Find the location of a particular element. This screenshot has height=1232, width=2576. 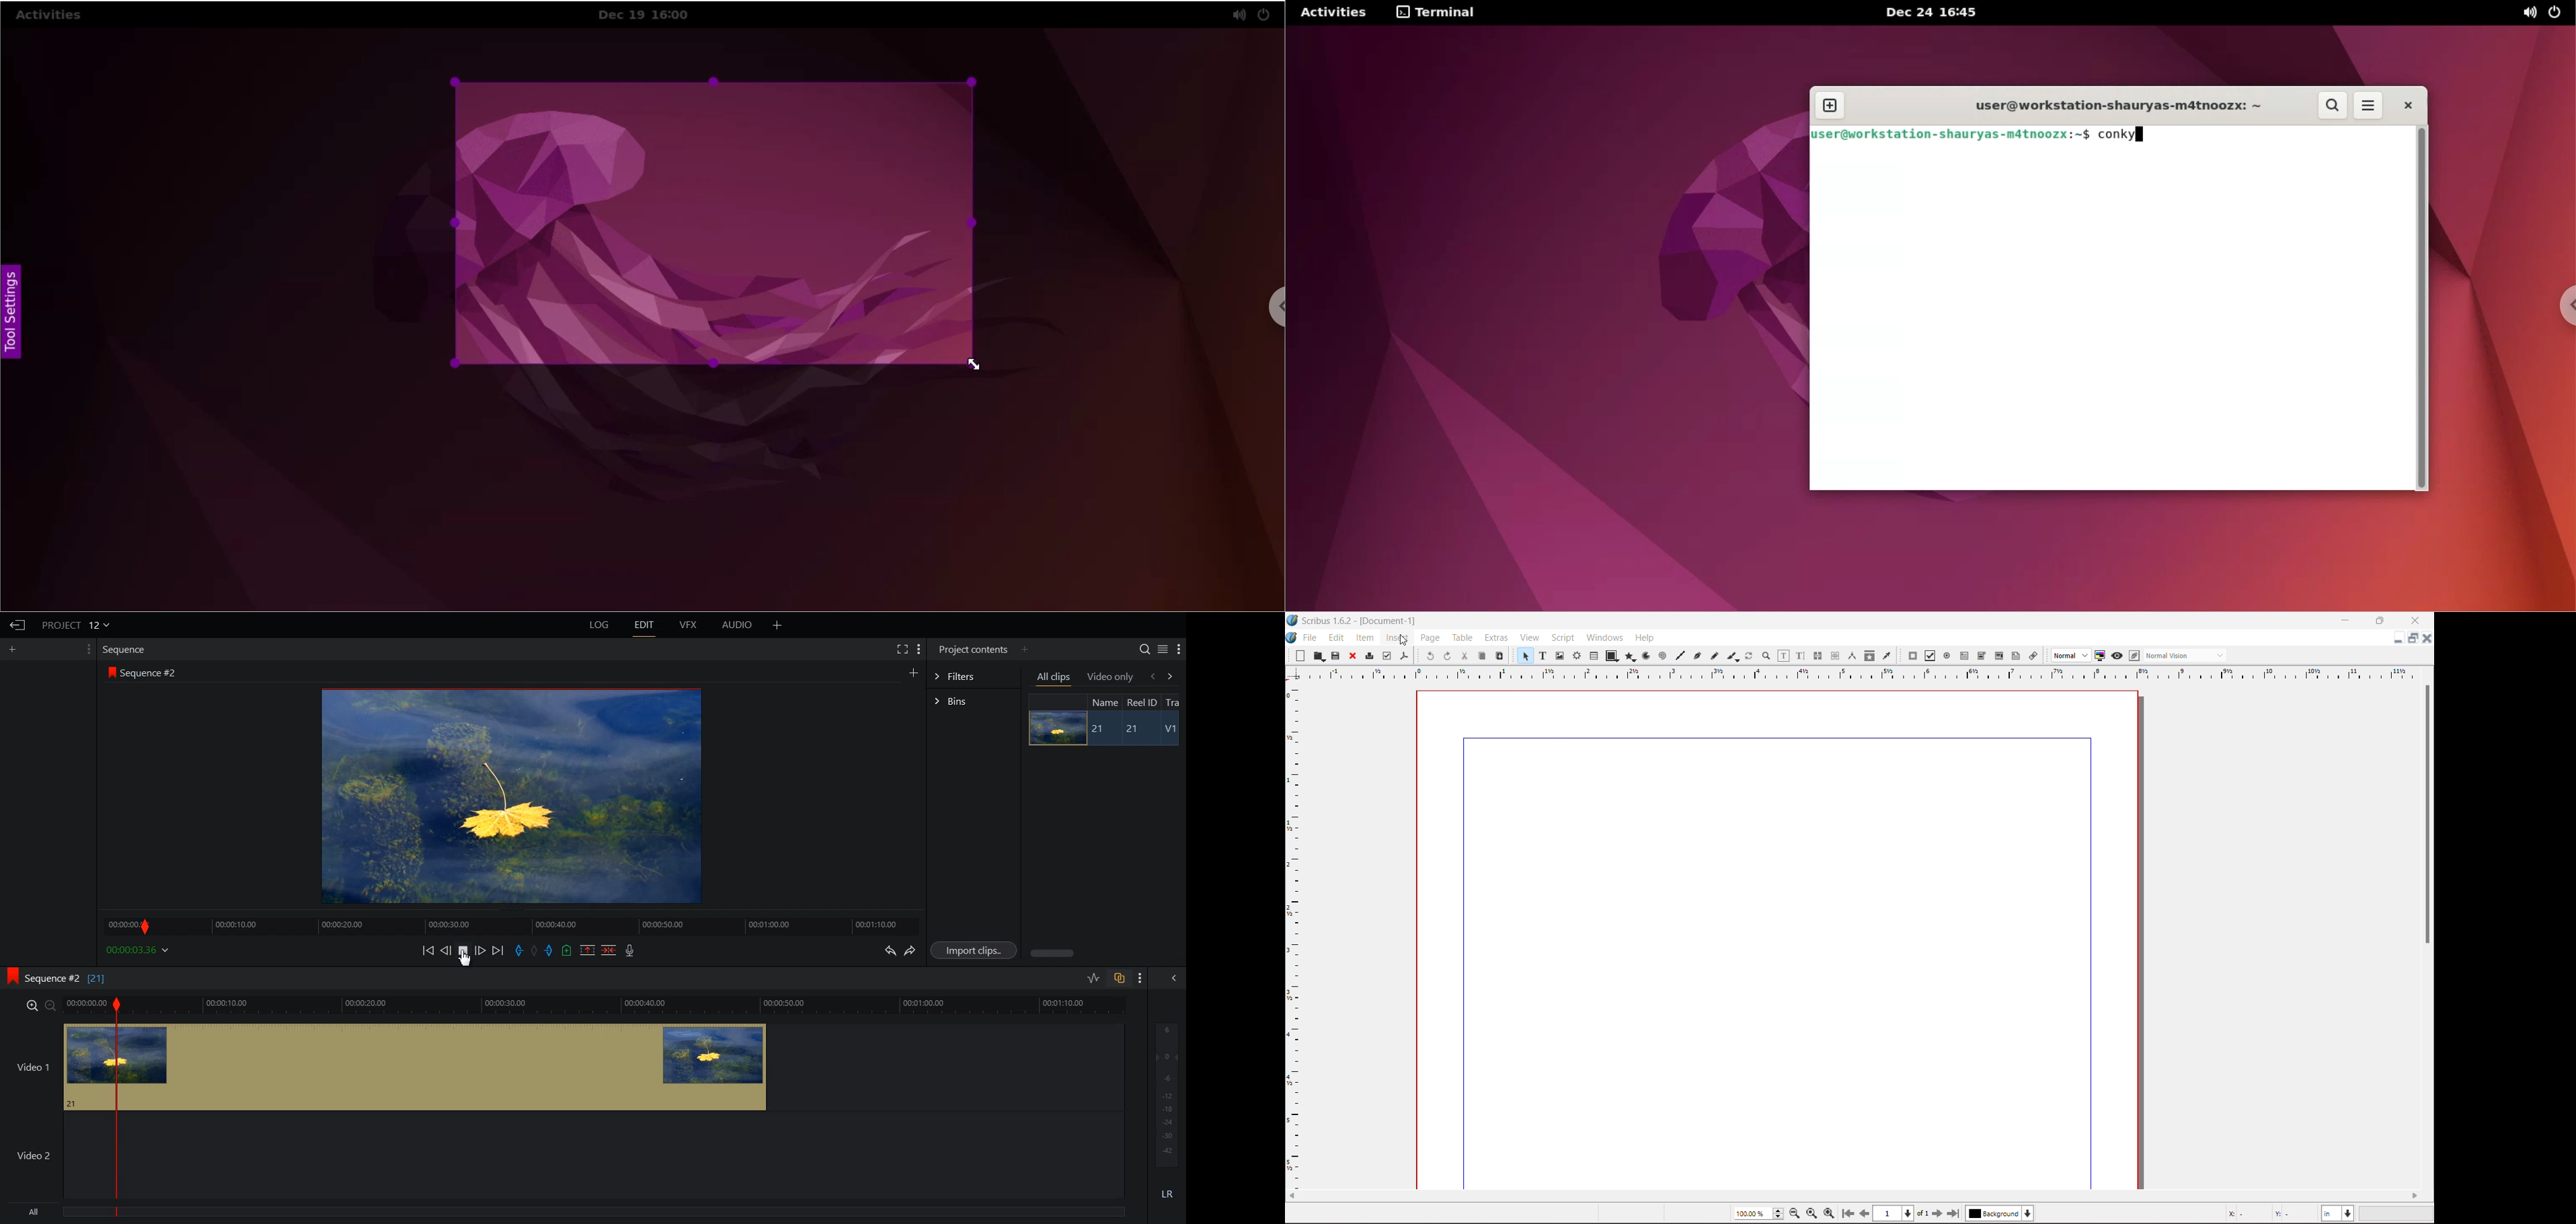

logo is located at coordinates (109, 672).